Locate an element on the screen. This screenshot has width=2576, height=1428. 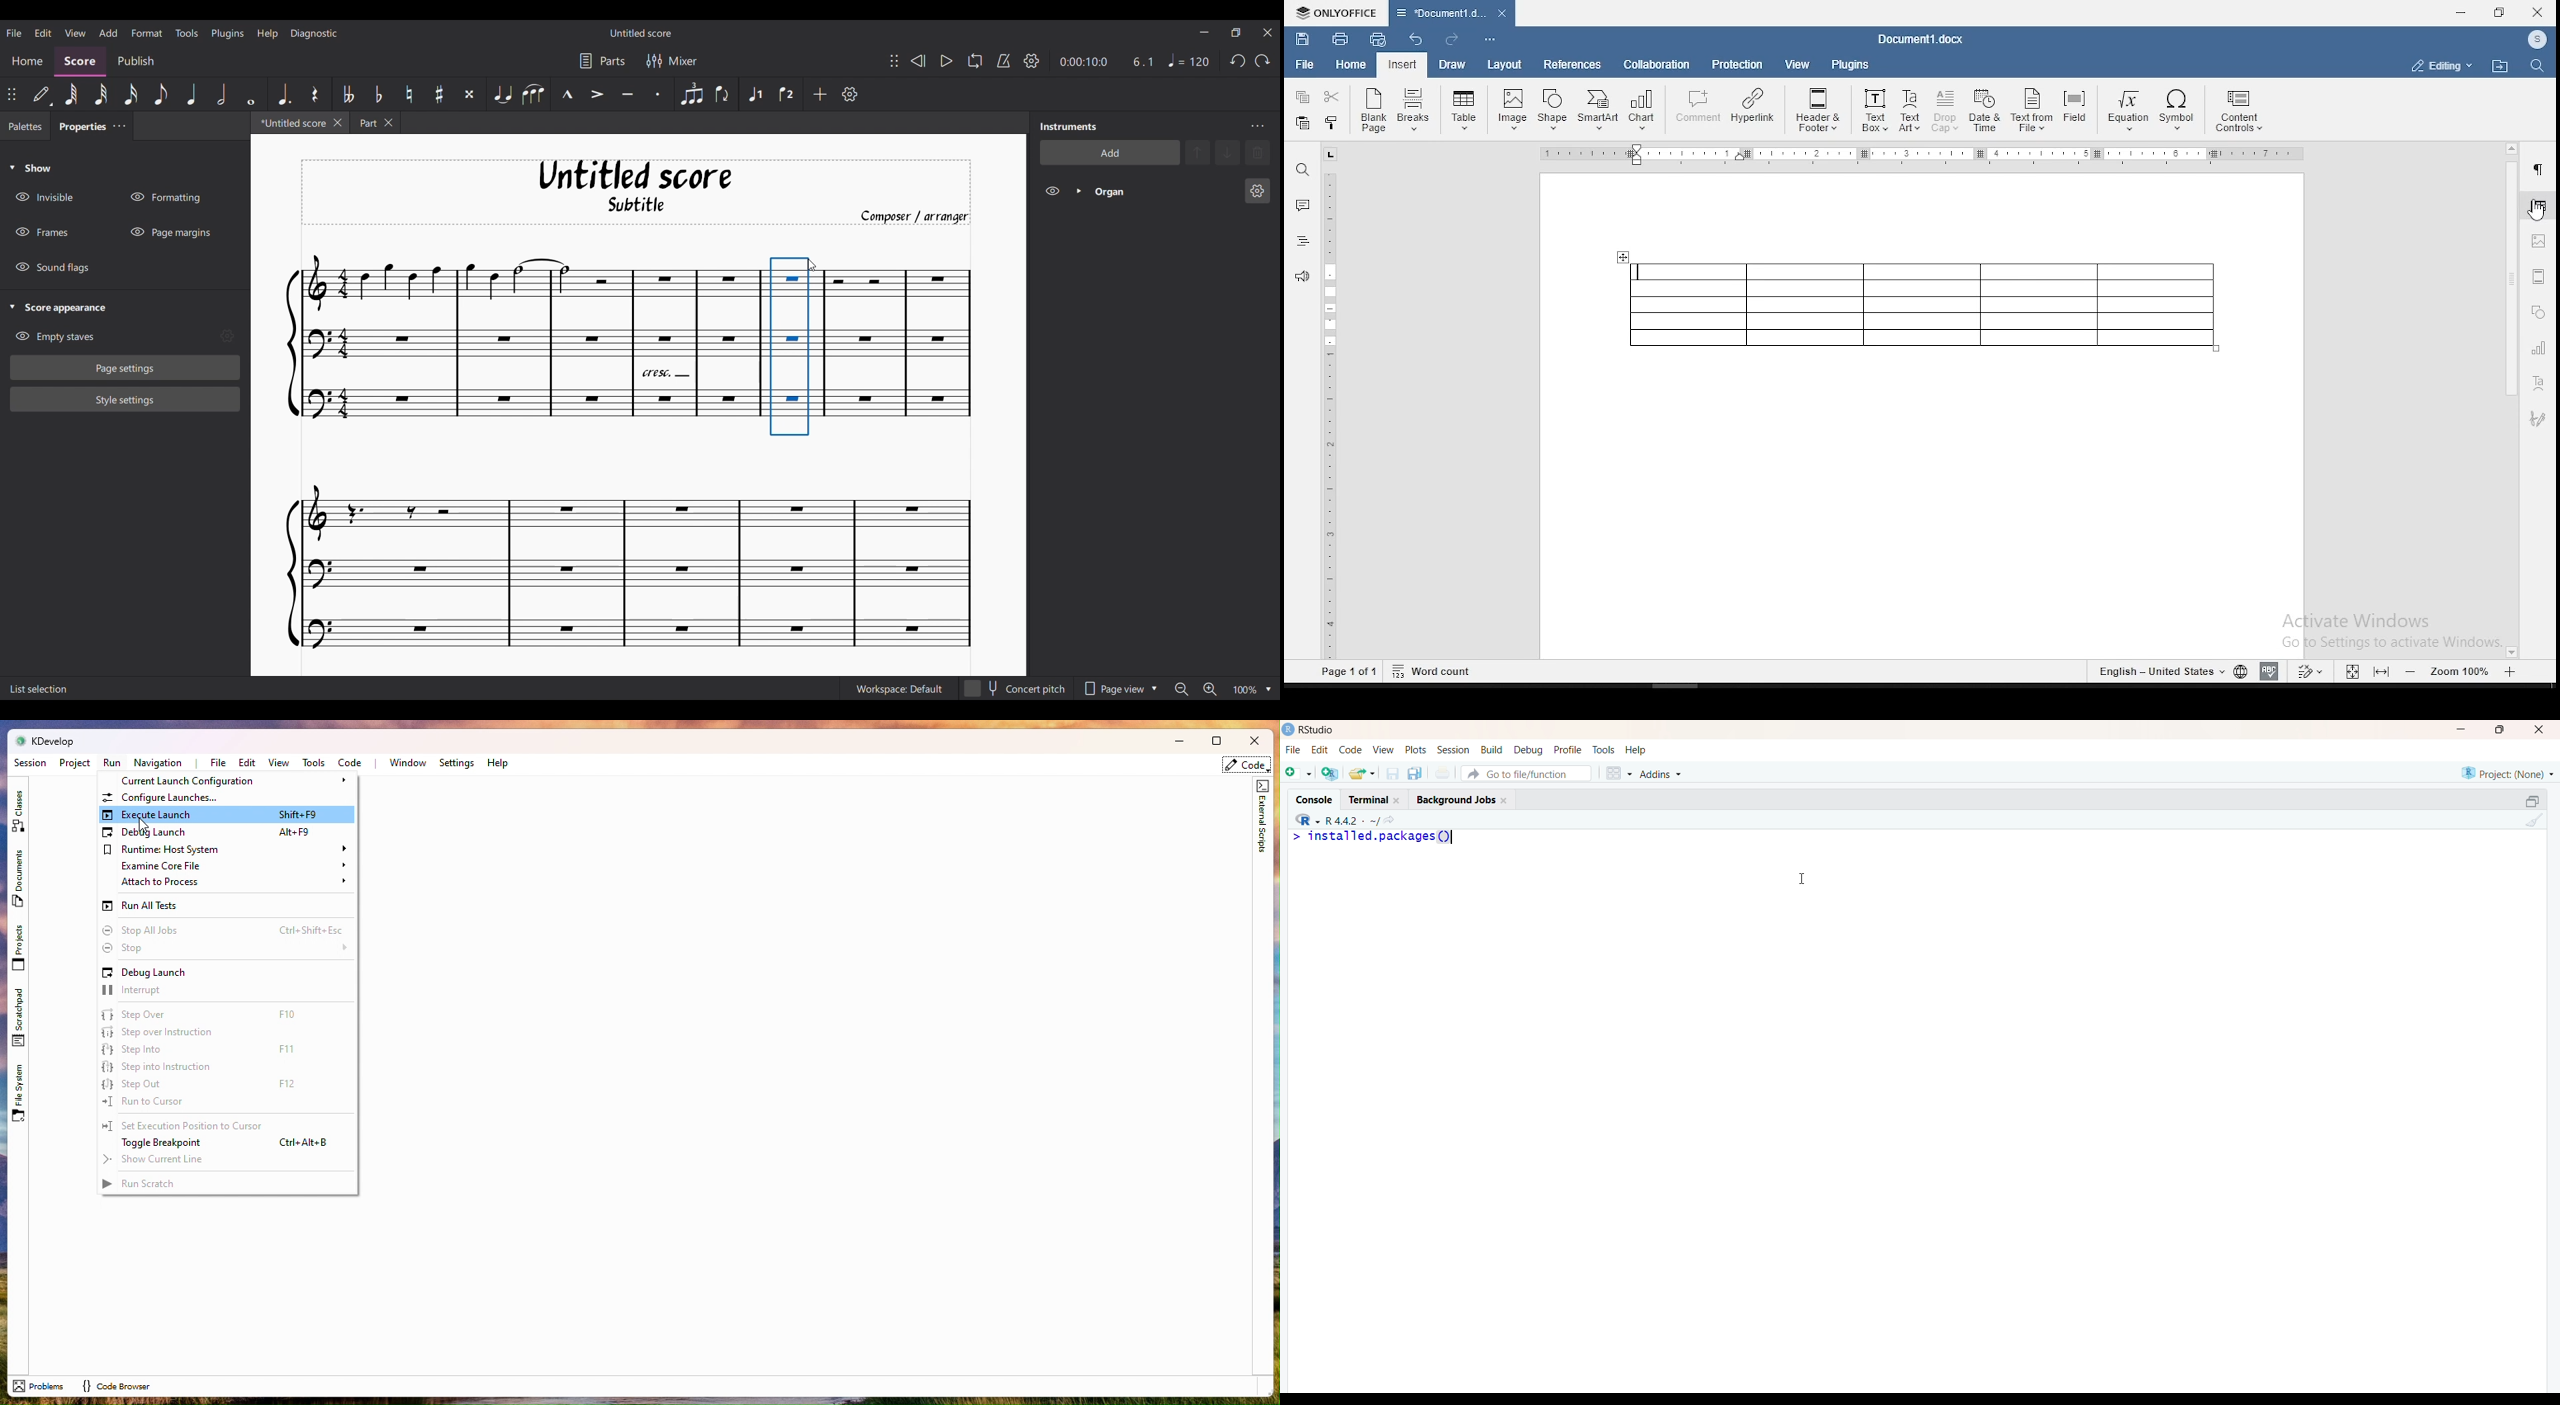
collapse is located at coordinates (2527, 803).